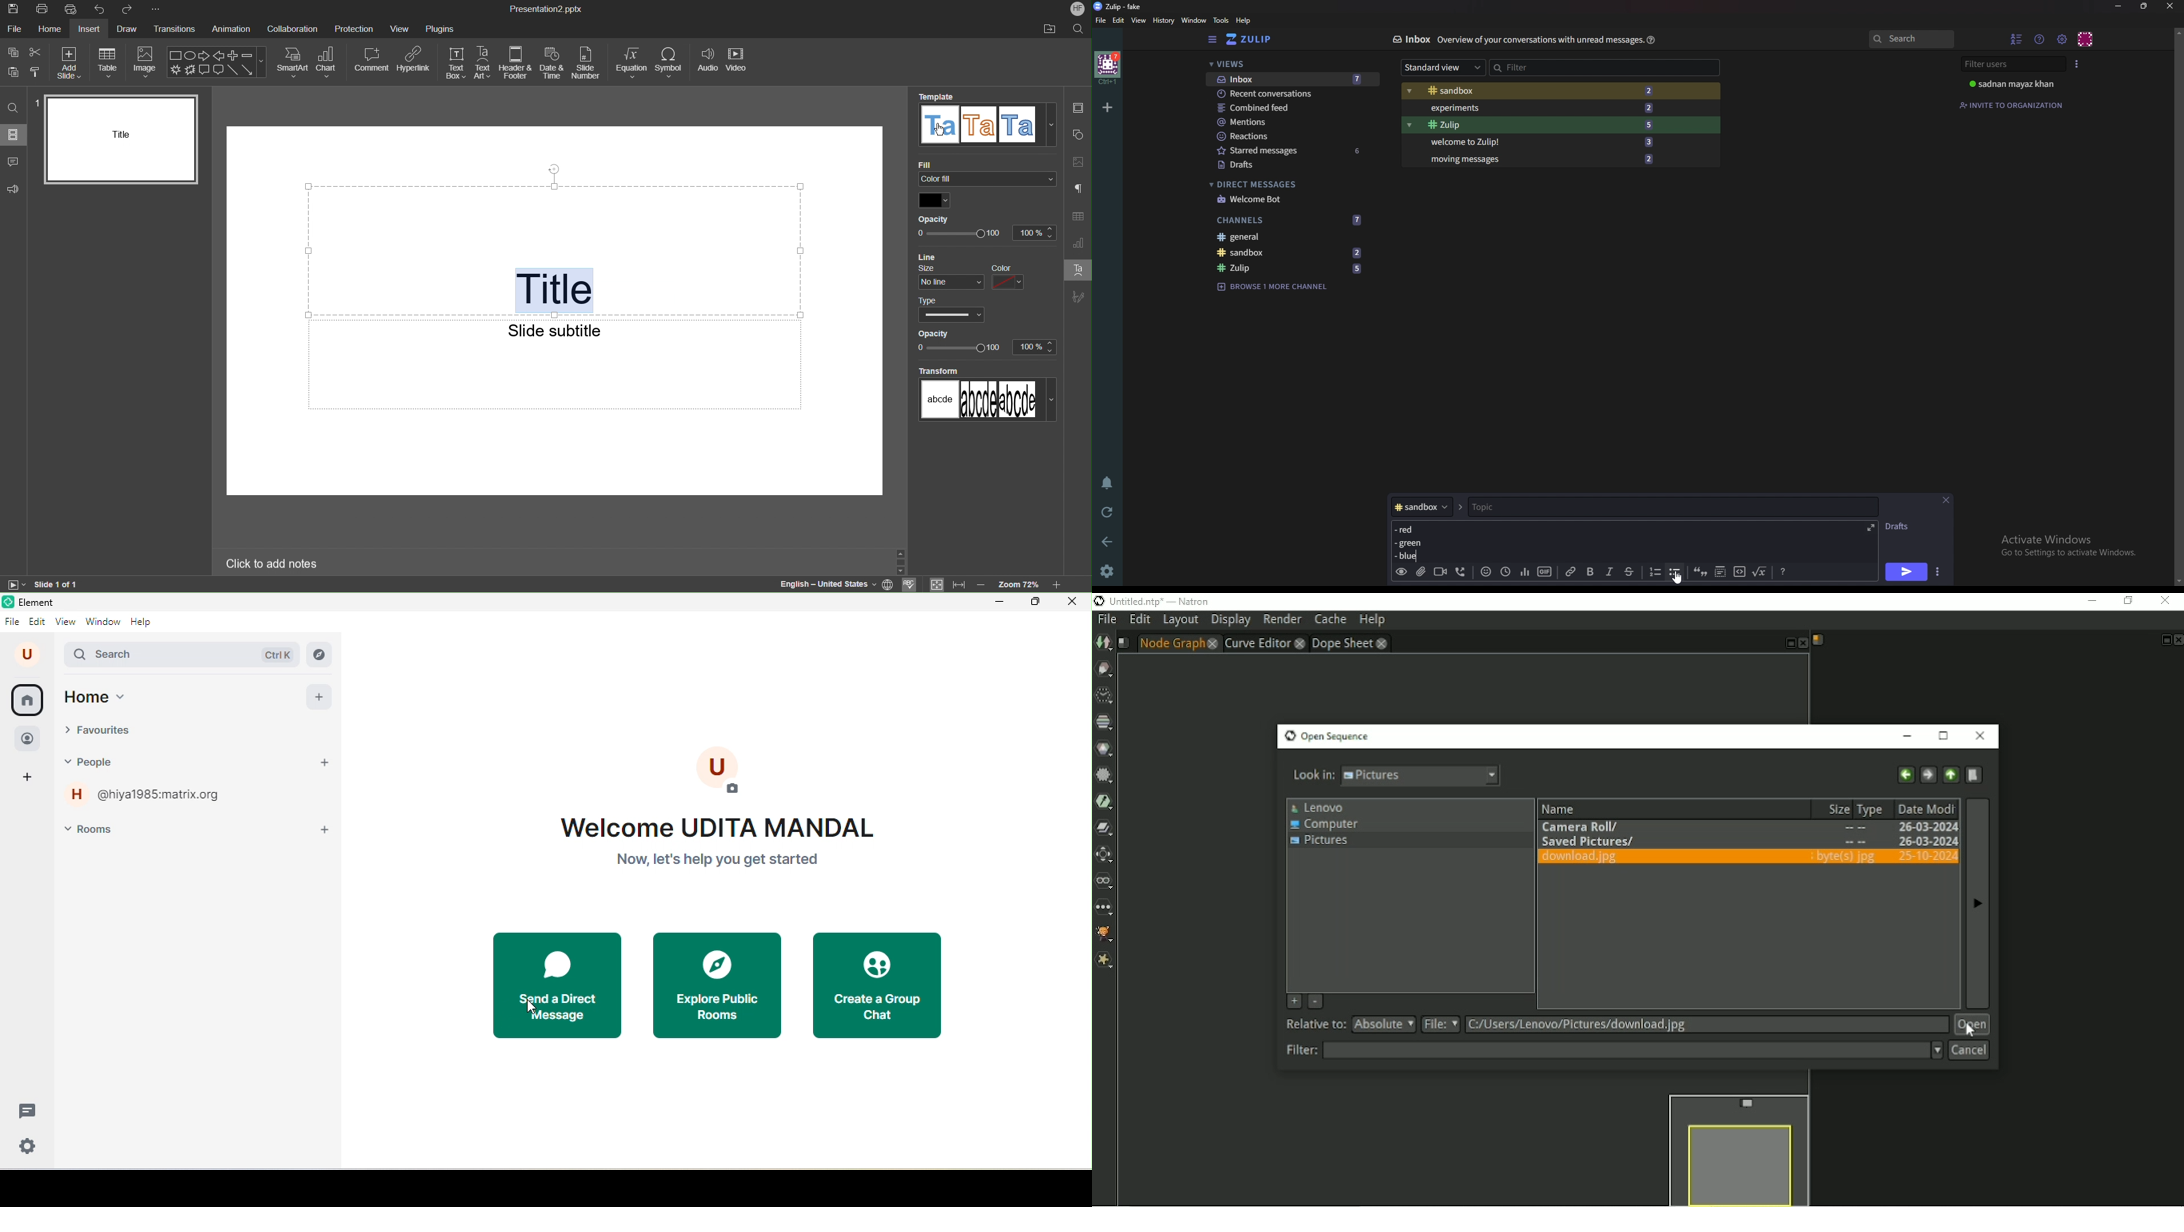 The height and width of the screenshot is (1232, 2184). I want to click on Add organization, so click(1107, 107).